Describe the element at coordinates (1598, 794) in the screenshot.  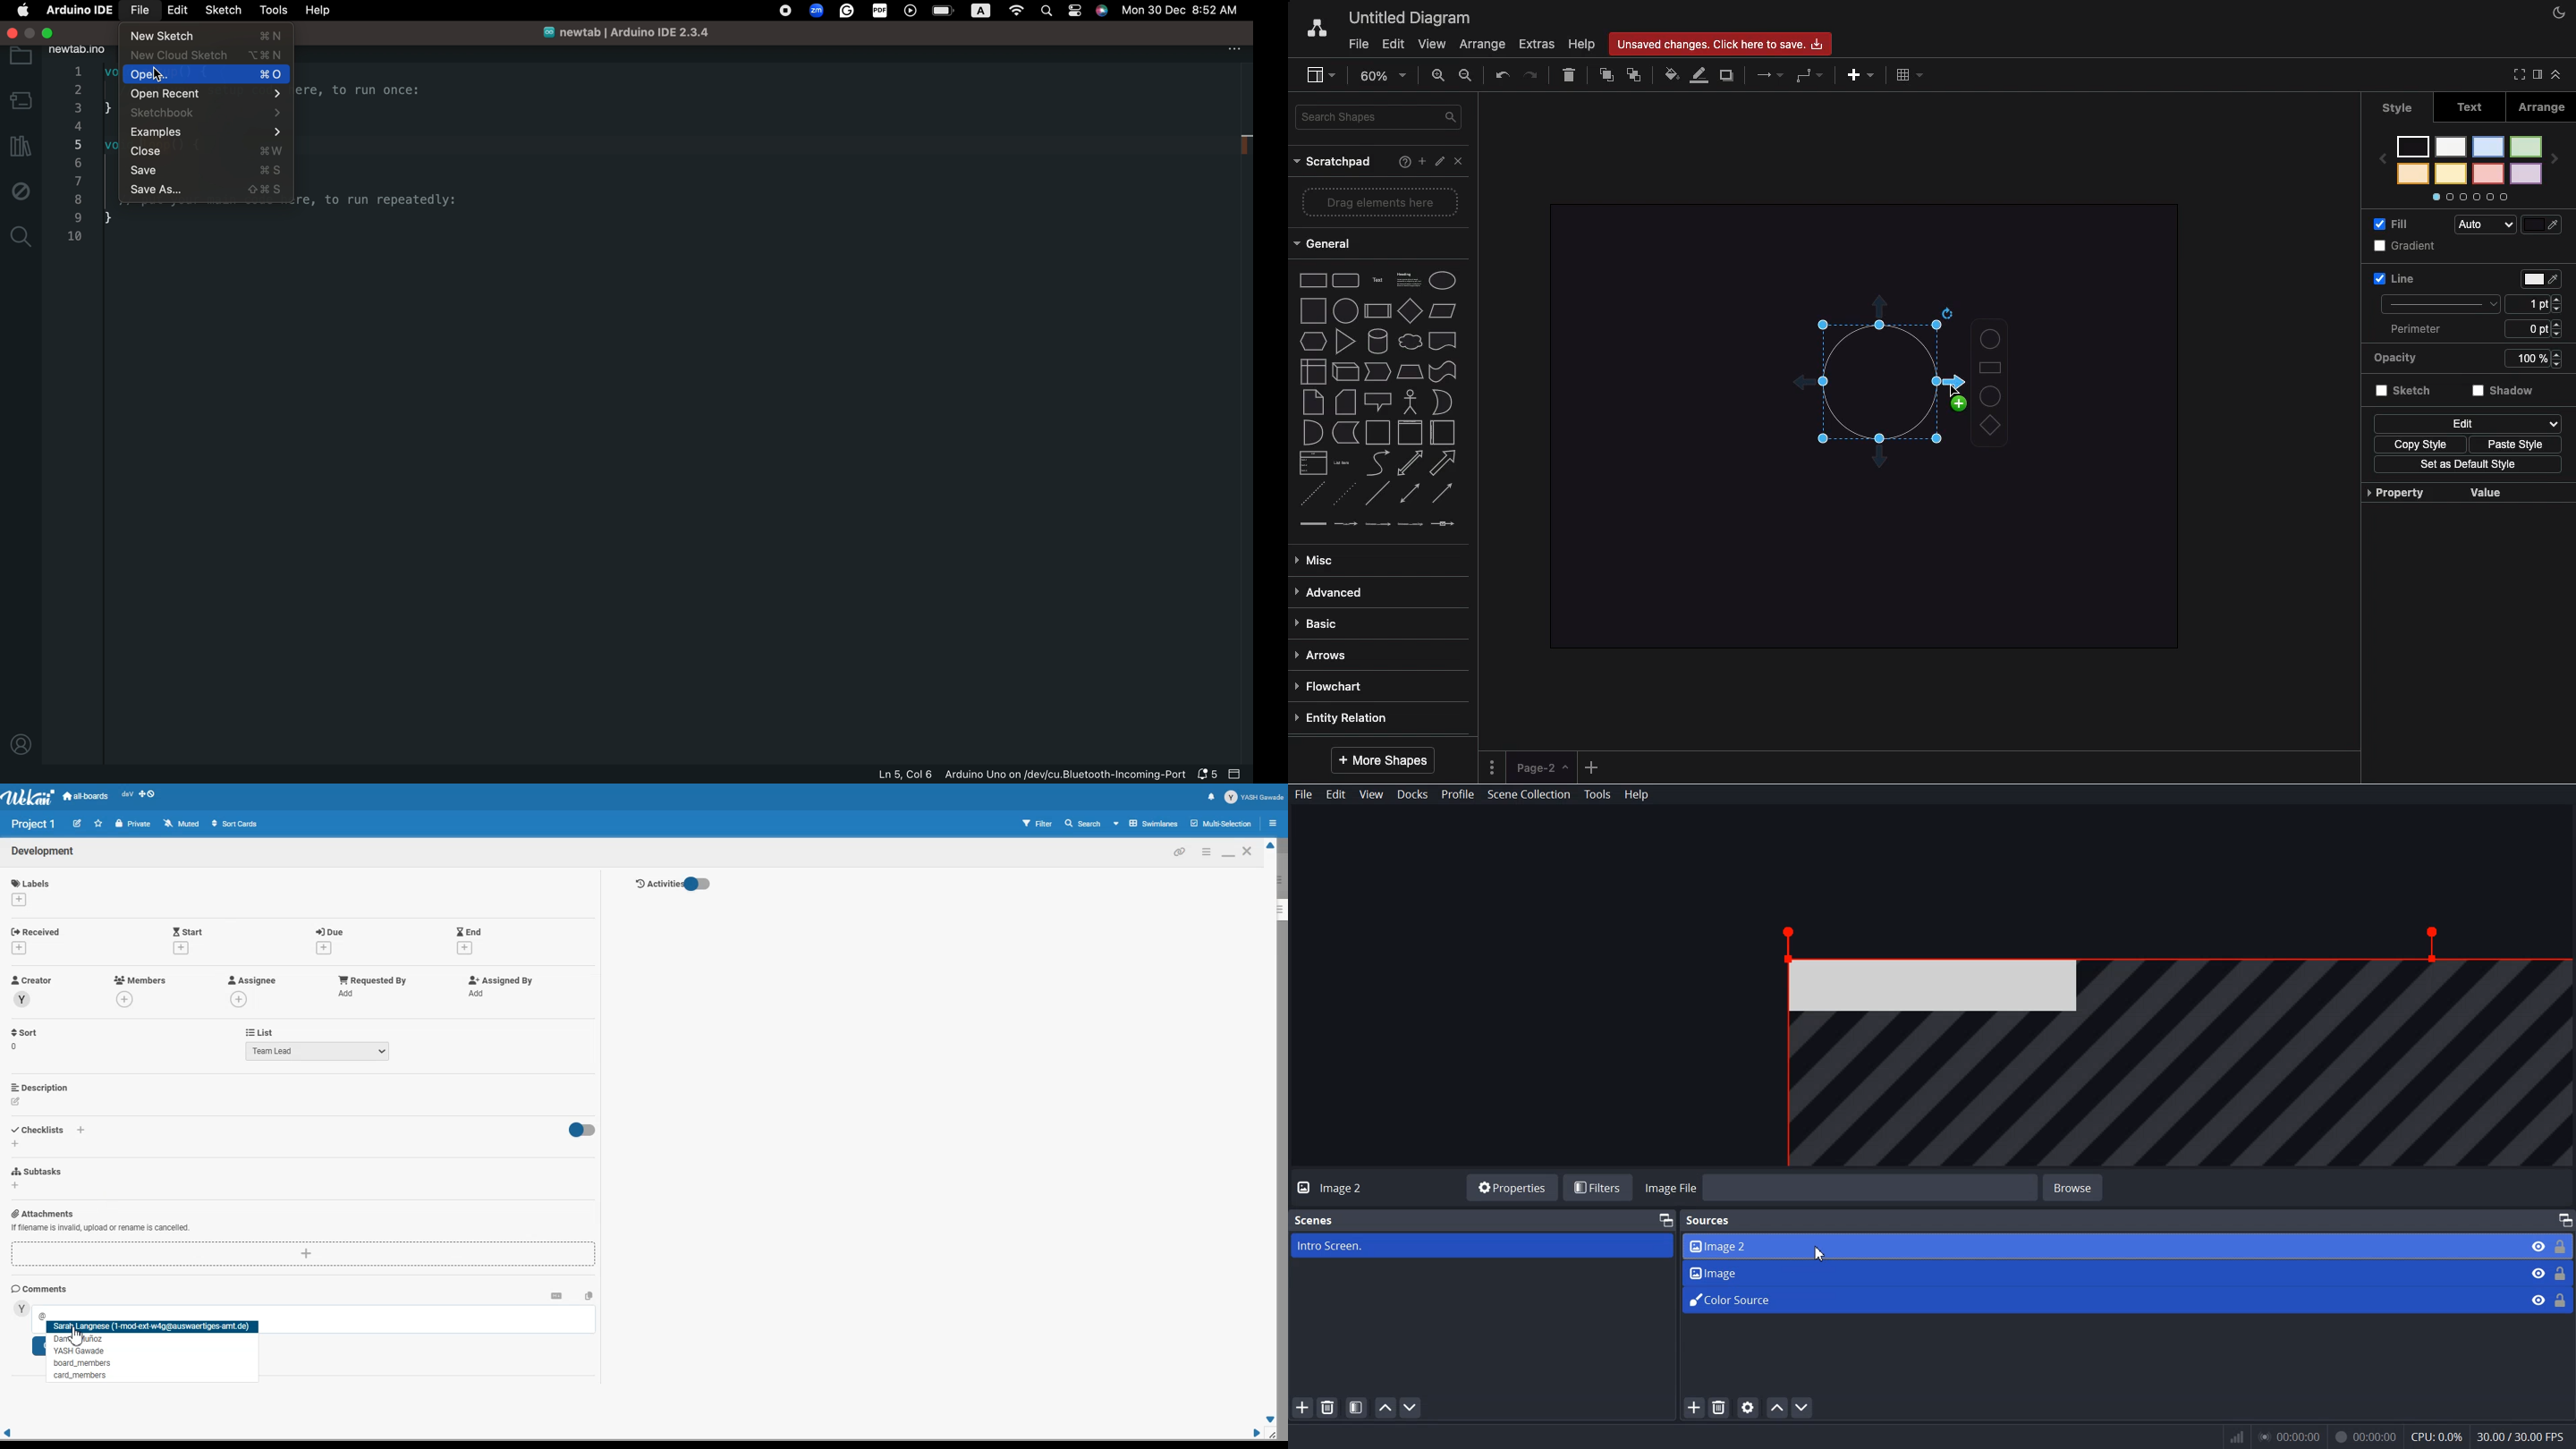
I see `Tools` at that location.